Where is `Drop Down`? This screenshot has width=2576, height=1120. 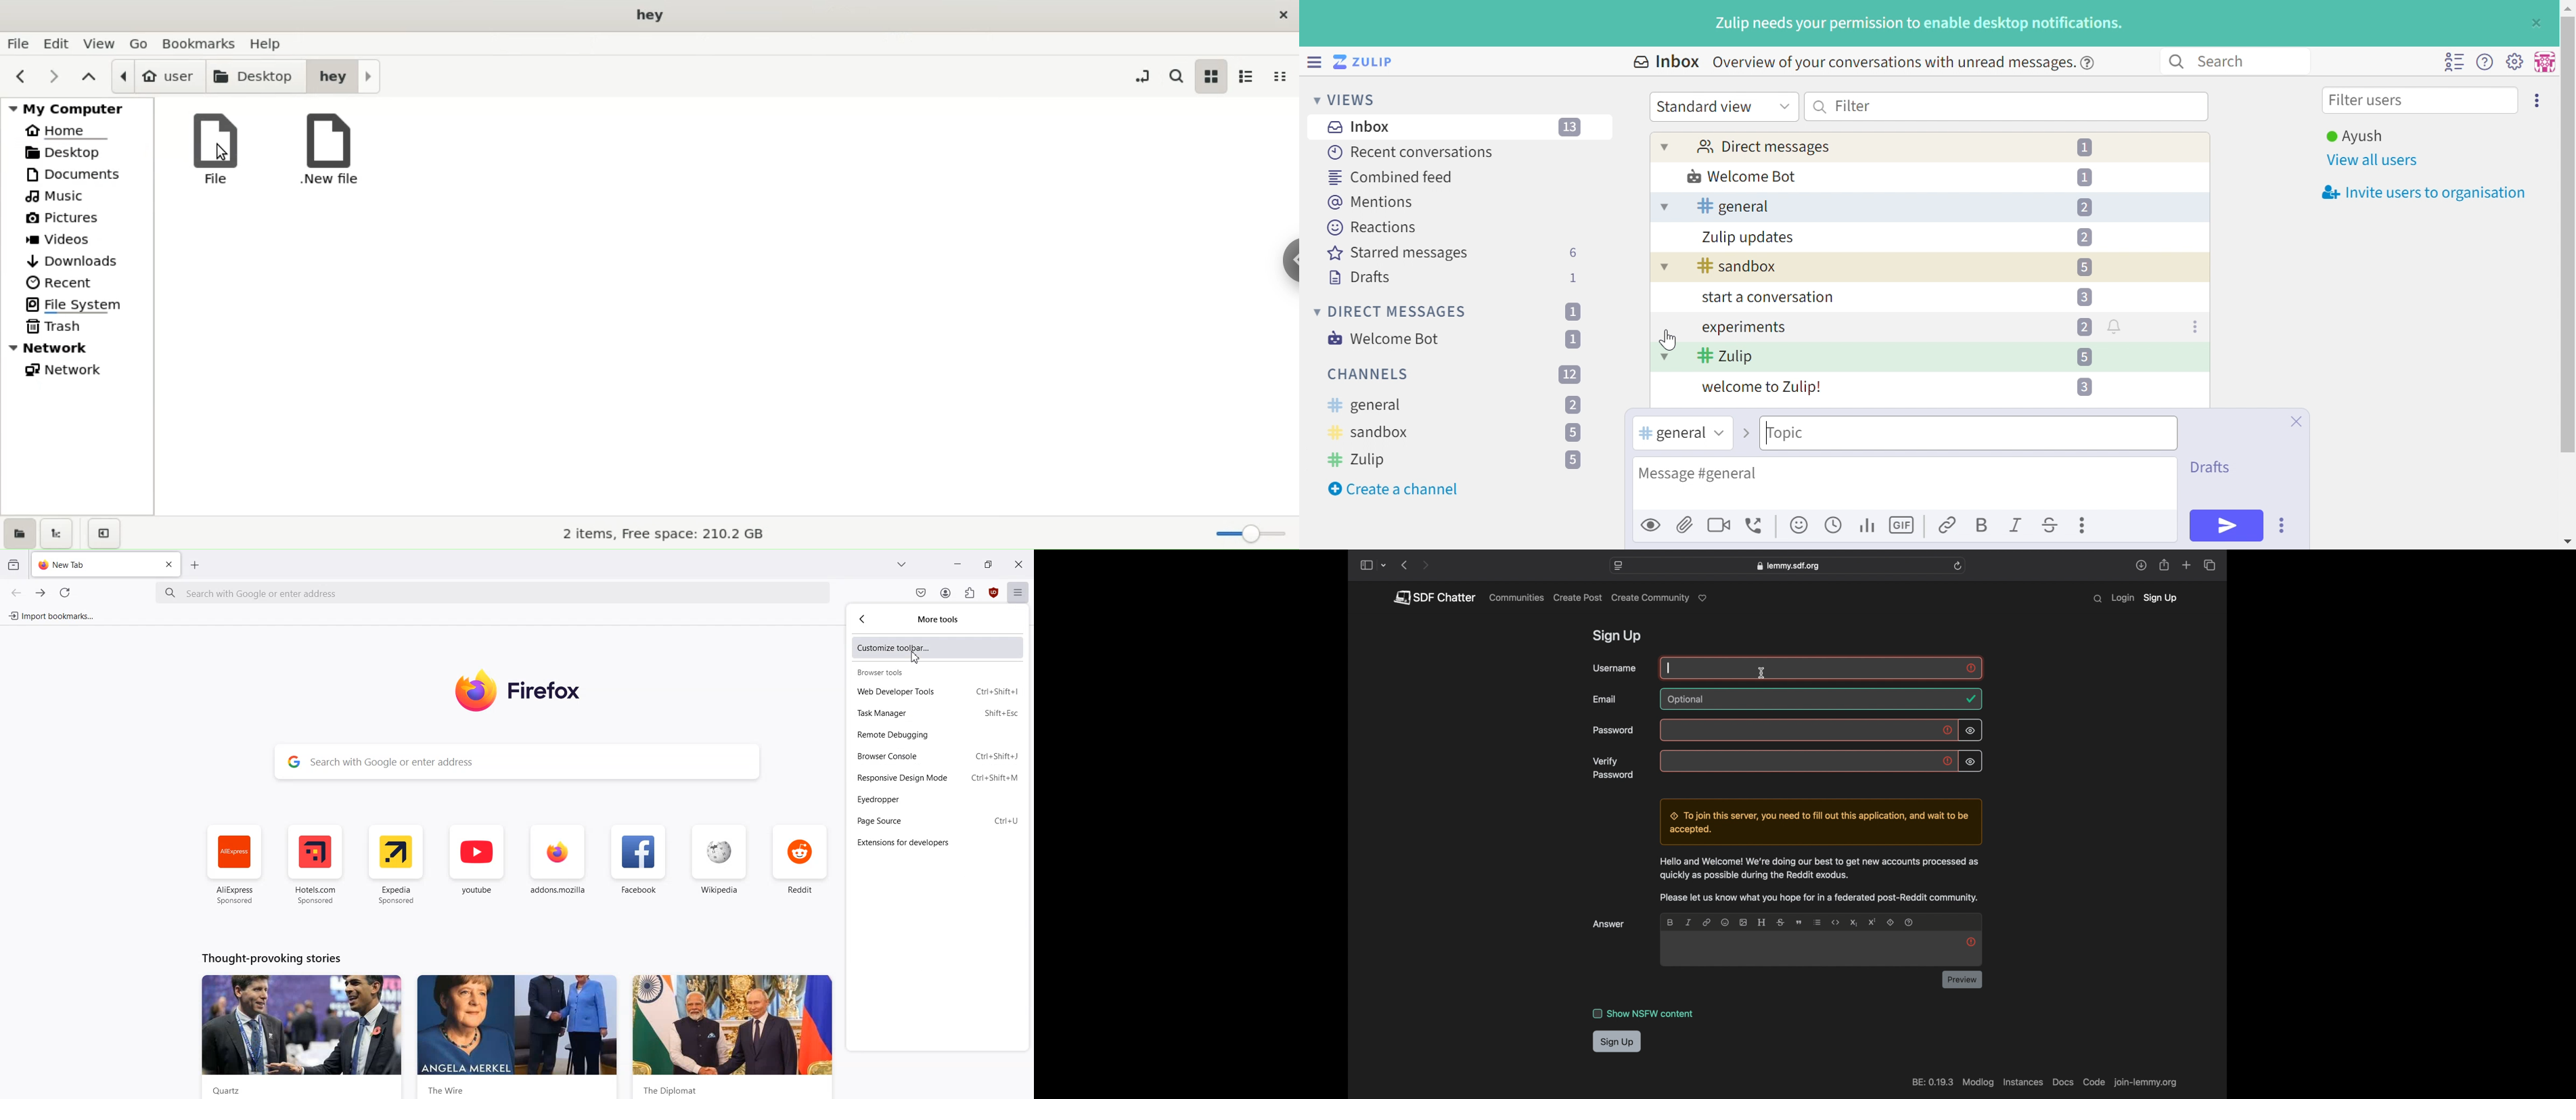
Drop Down is located at coordinates (1665, 146).